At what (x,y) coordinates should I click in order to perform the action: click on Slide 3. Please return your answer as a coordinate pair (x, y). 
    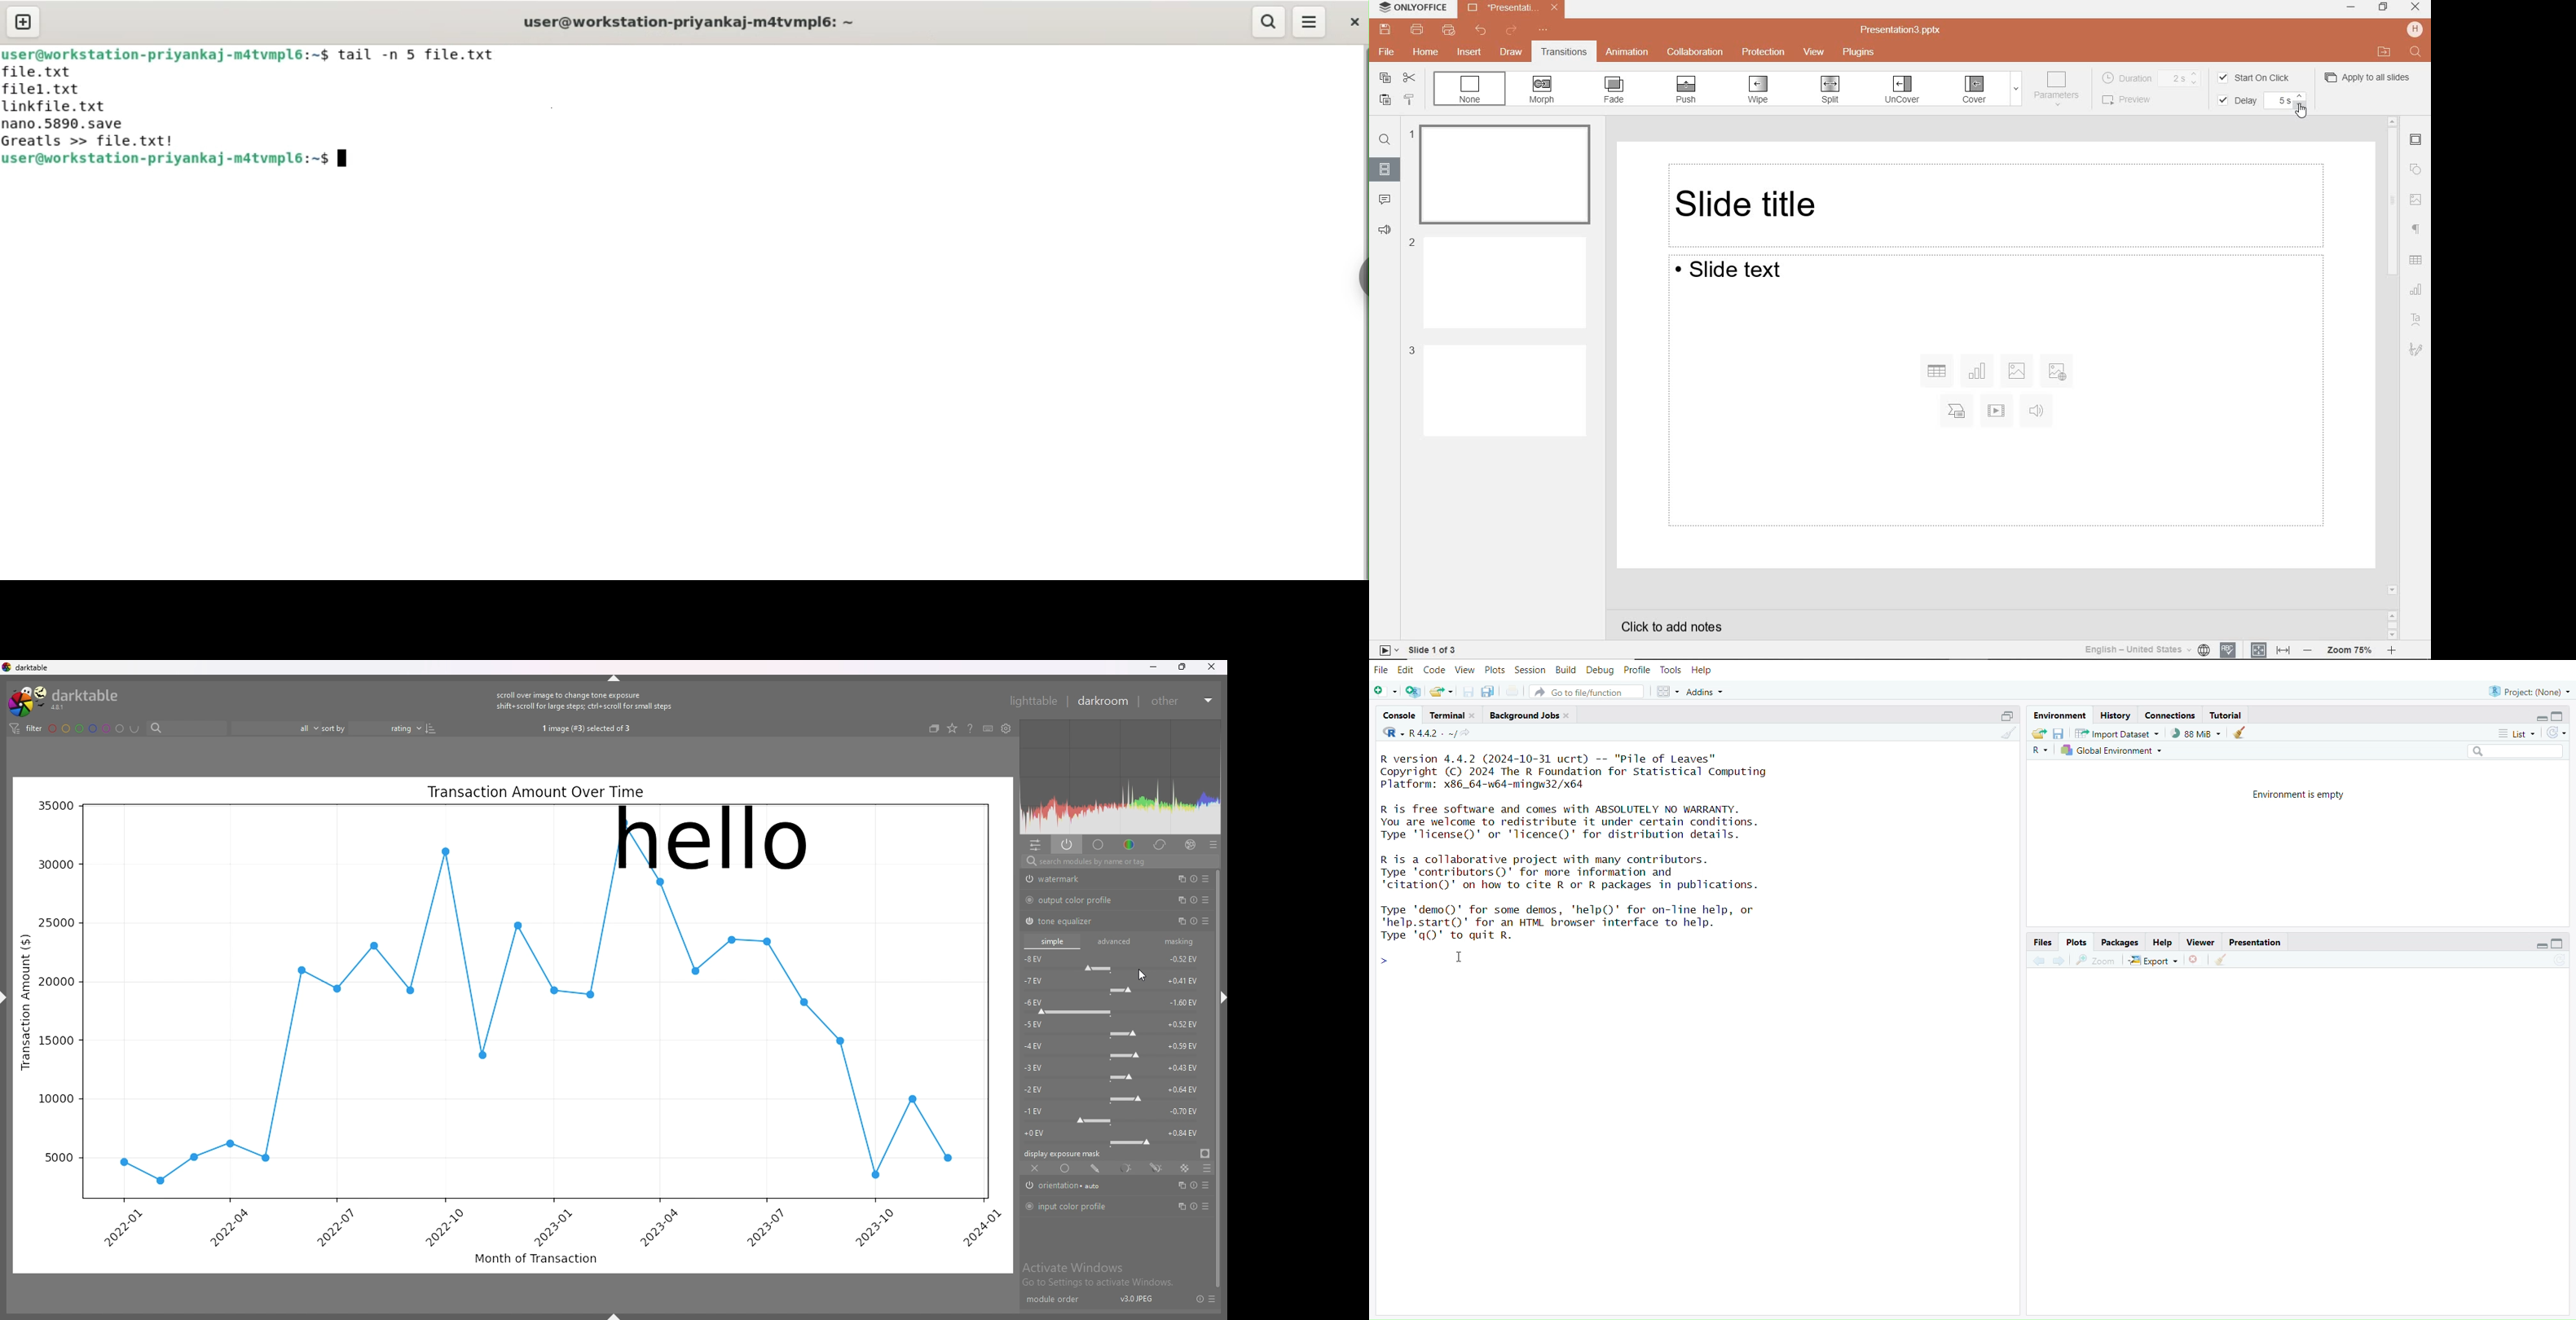
    Looking at the image, I should click on (1497, 389).